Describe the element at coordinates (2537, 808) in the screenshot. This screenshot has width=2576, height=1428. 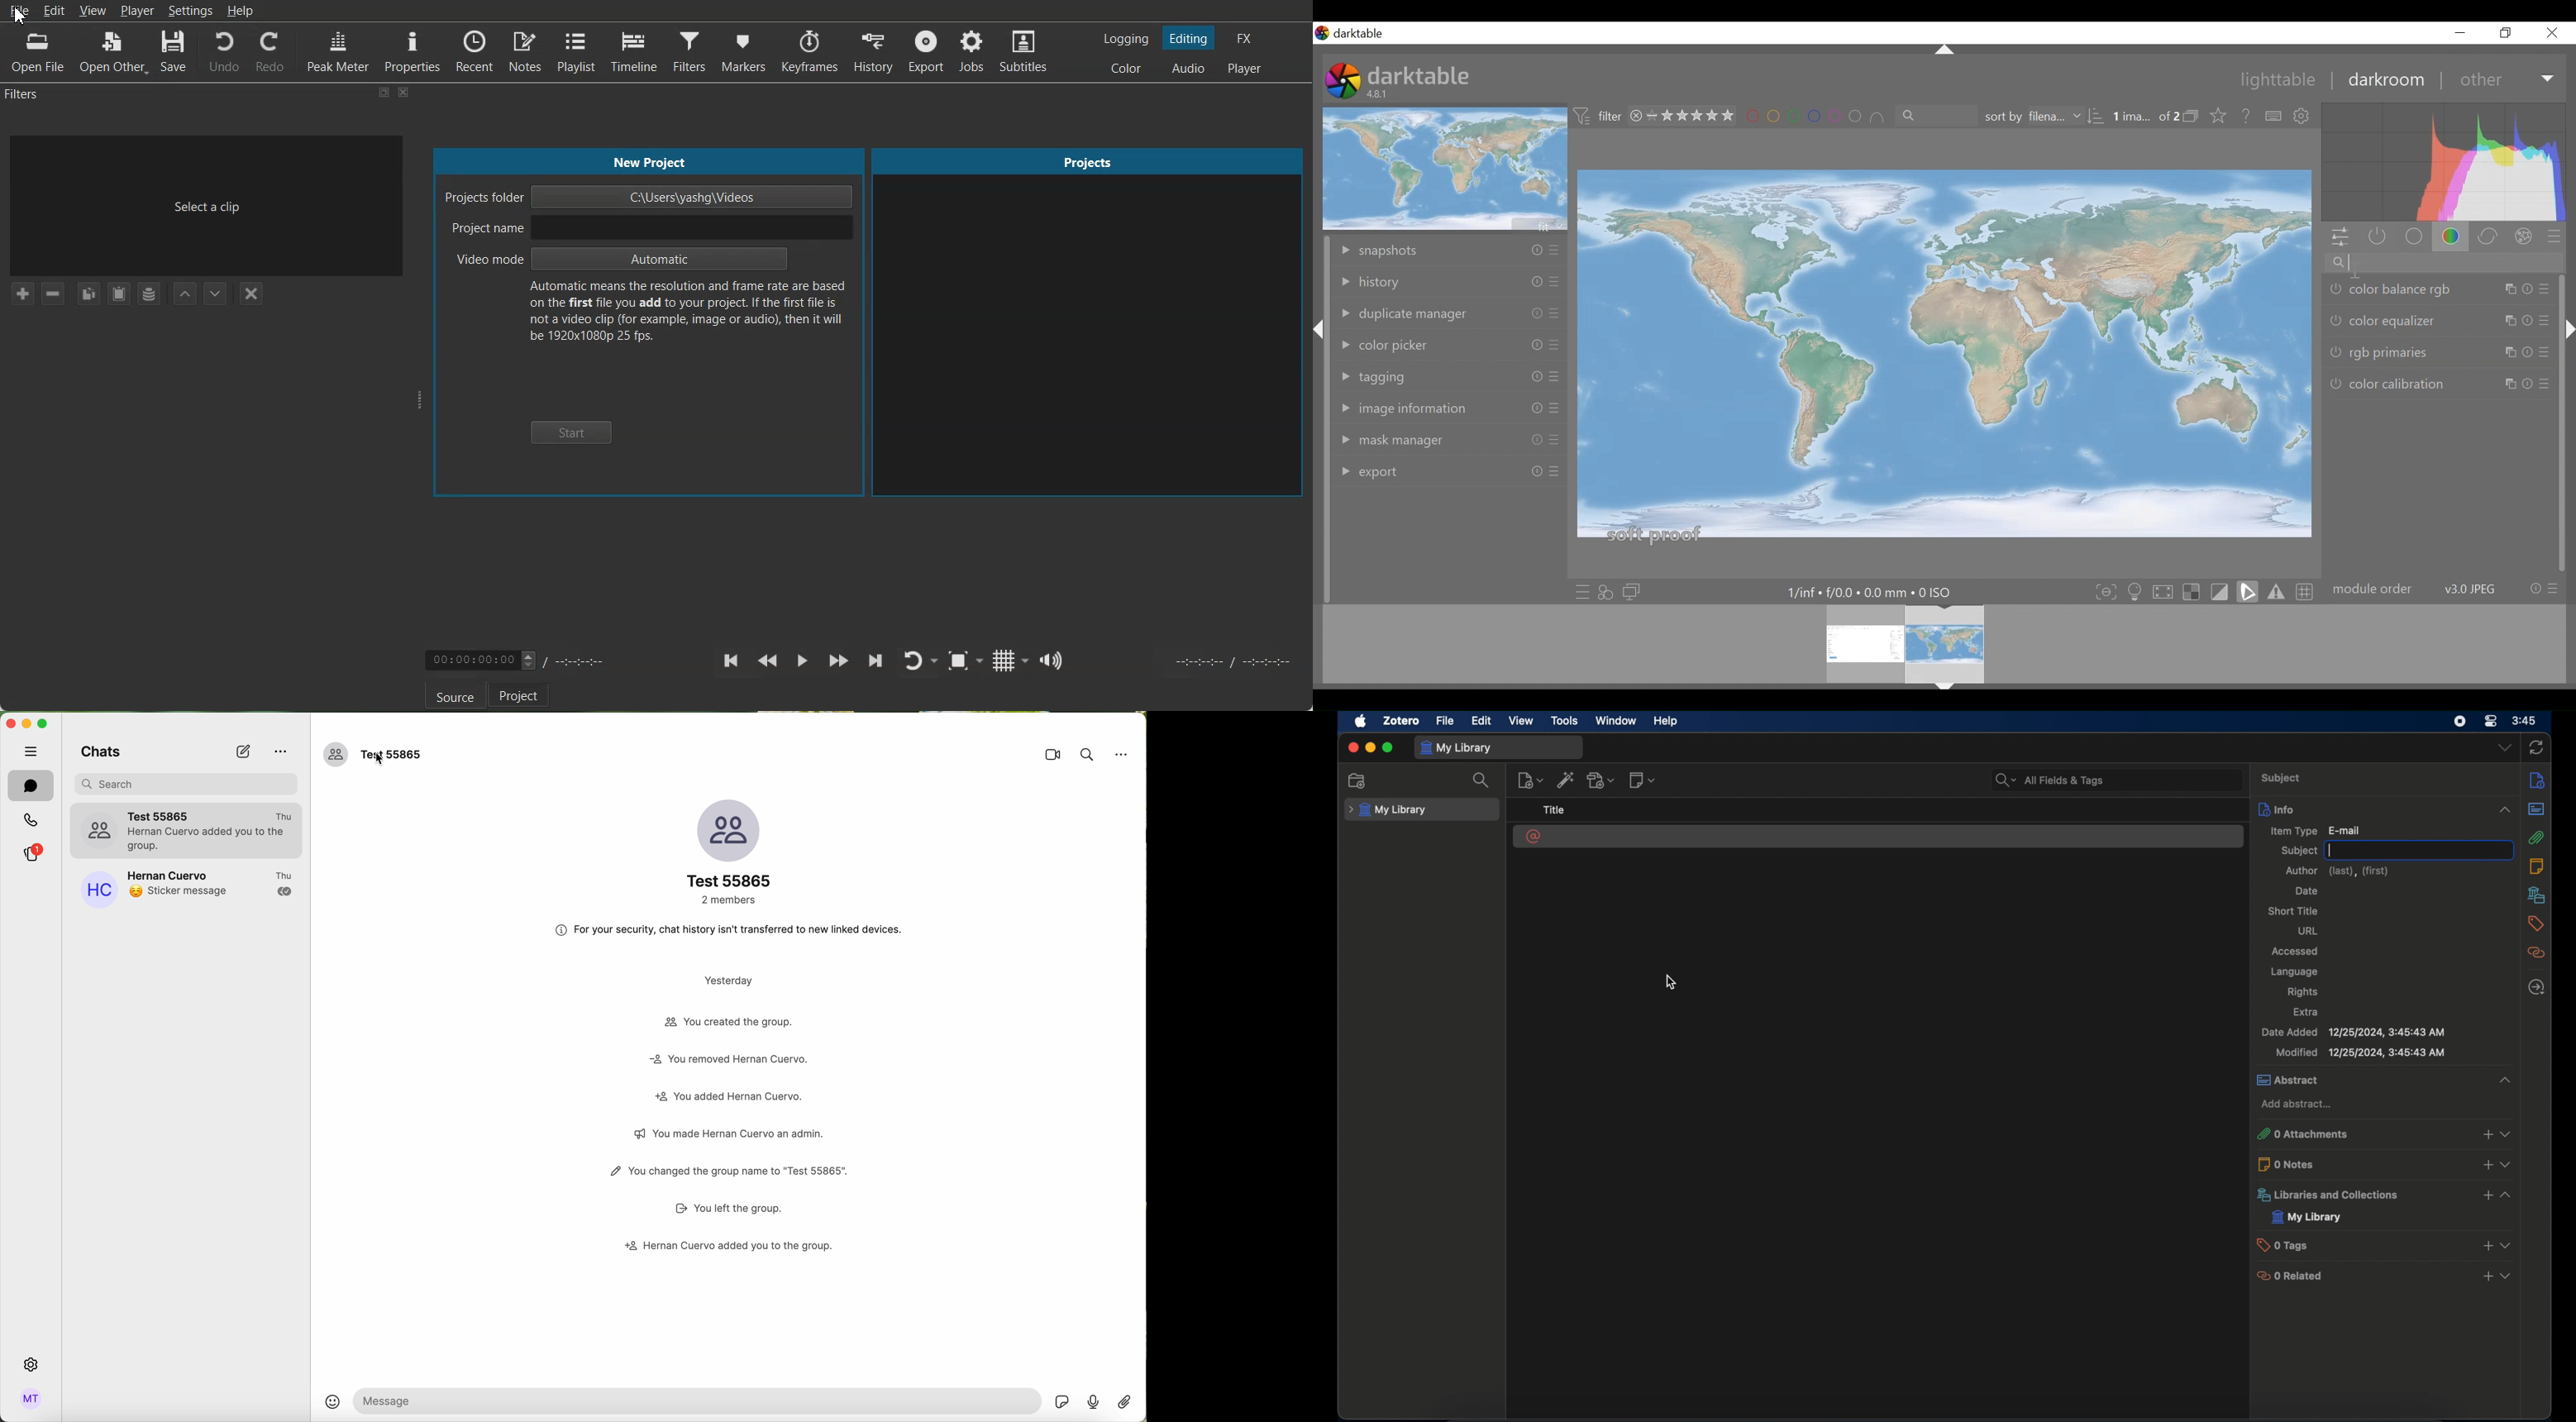
I see `abstract` at that location.